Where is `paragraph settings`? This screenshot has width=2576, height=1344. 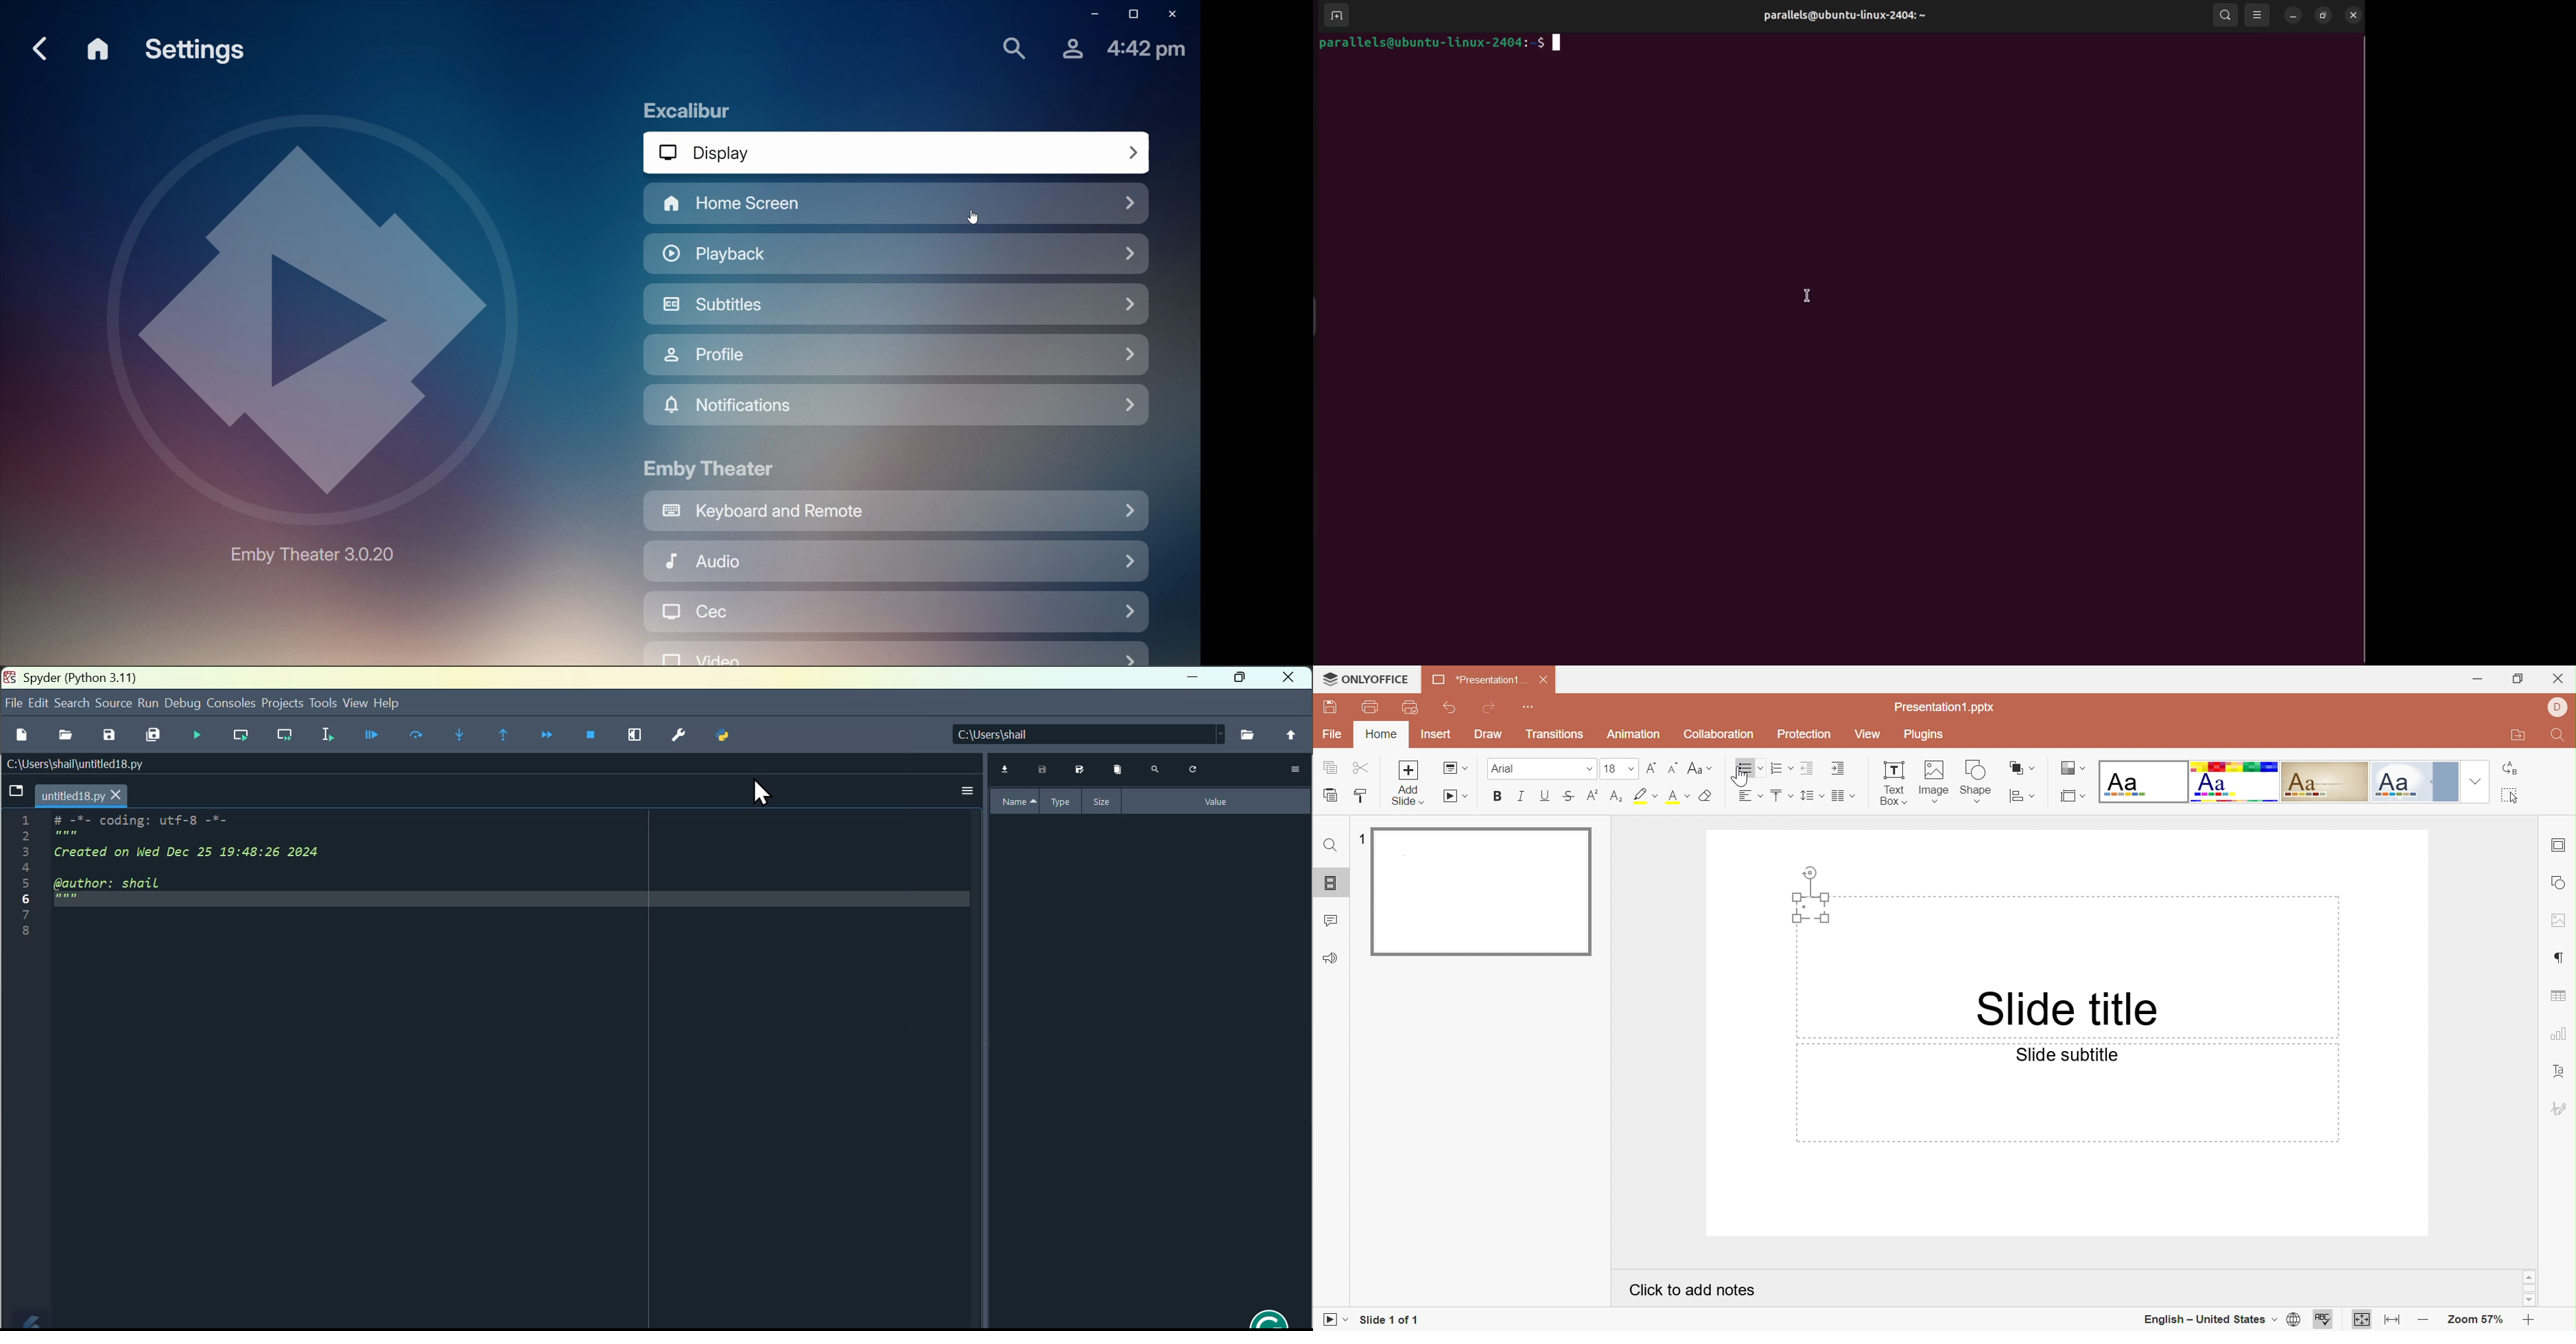 paragraph settings is located at coordinates (2562, 955).